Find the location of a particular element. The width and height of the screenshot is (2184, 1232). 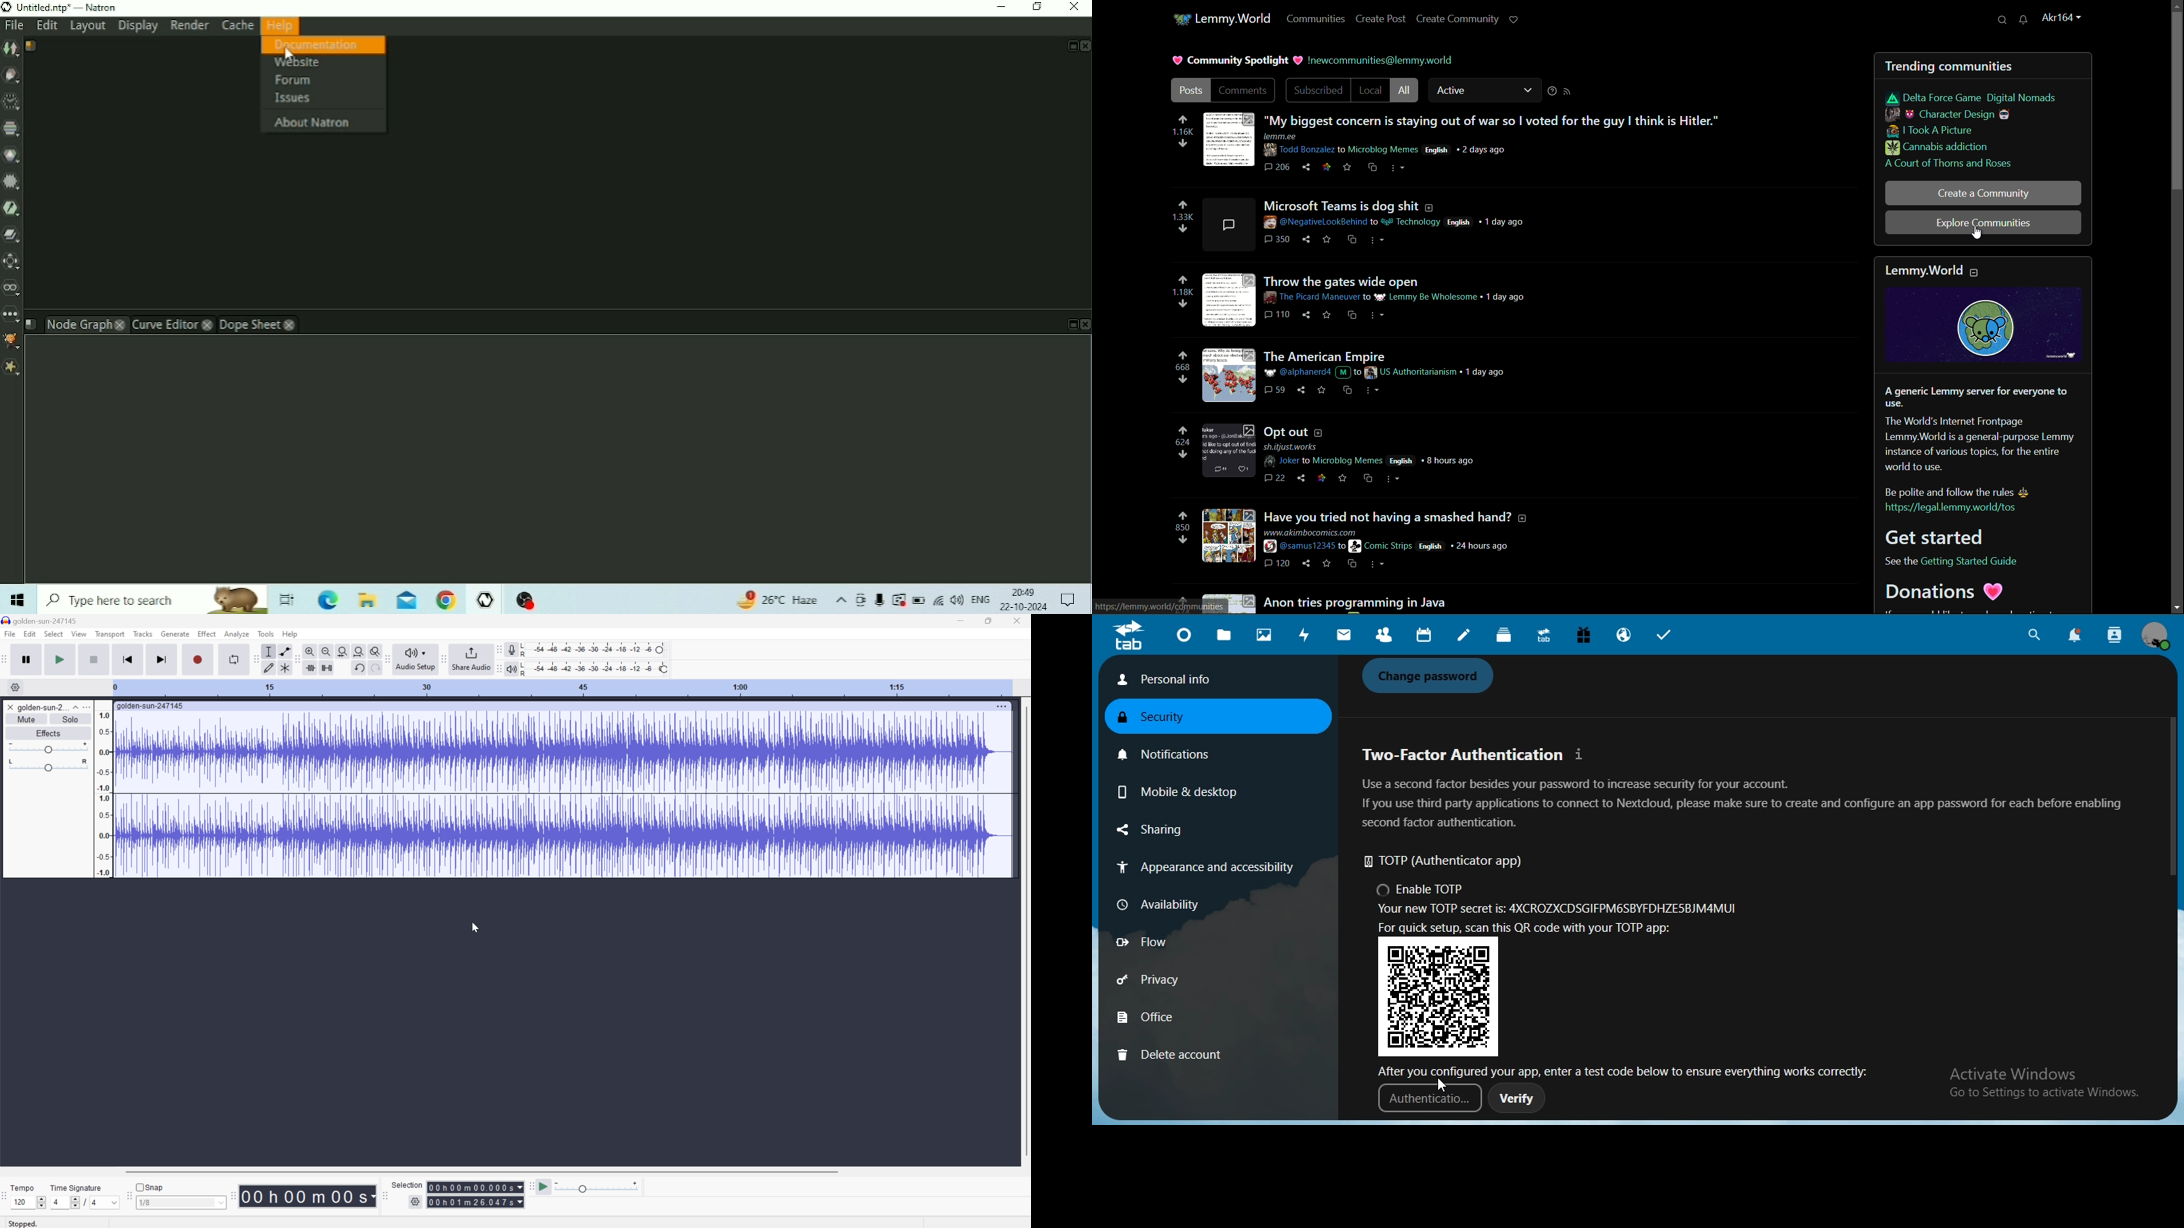

personal info is located at coordinates (1211, 680).